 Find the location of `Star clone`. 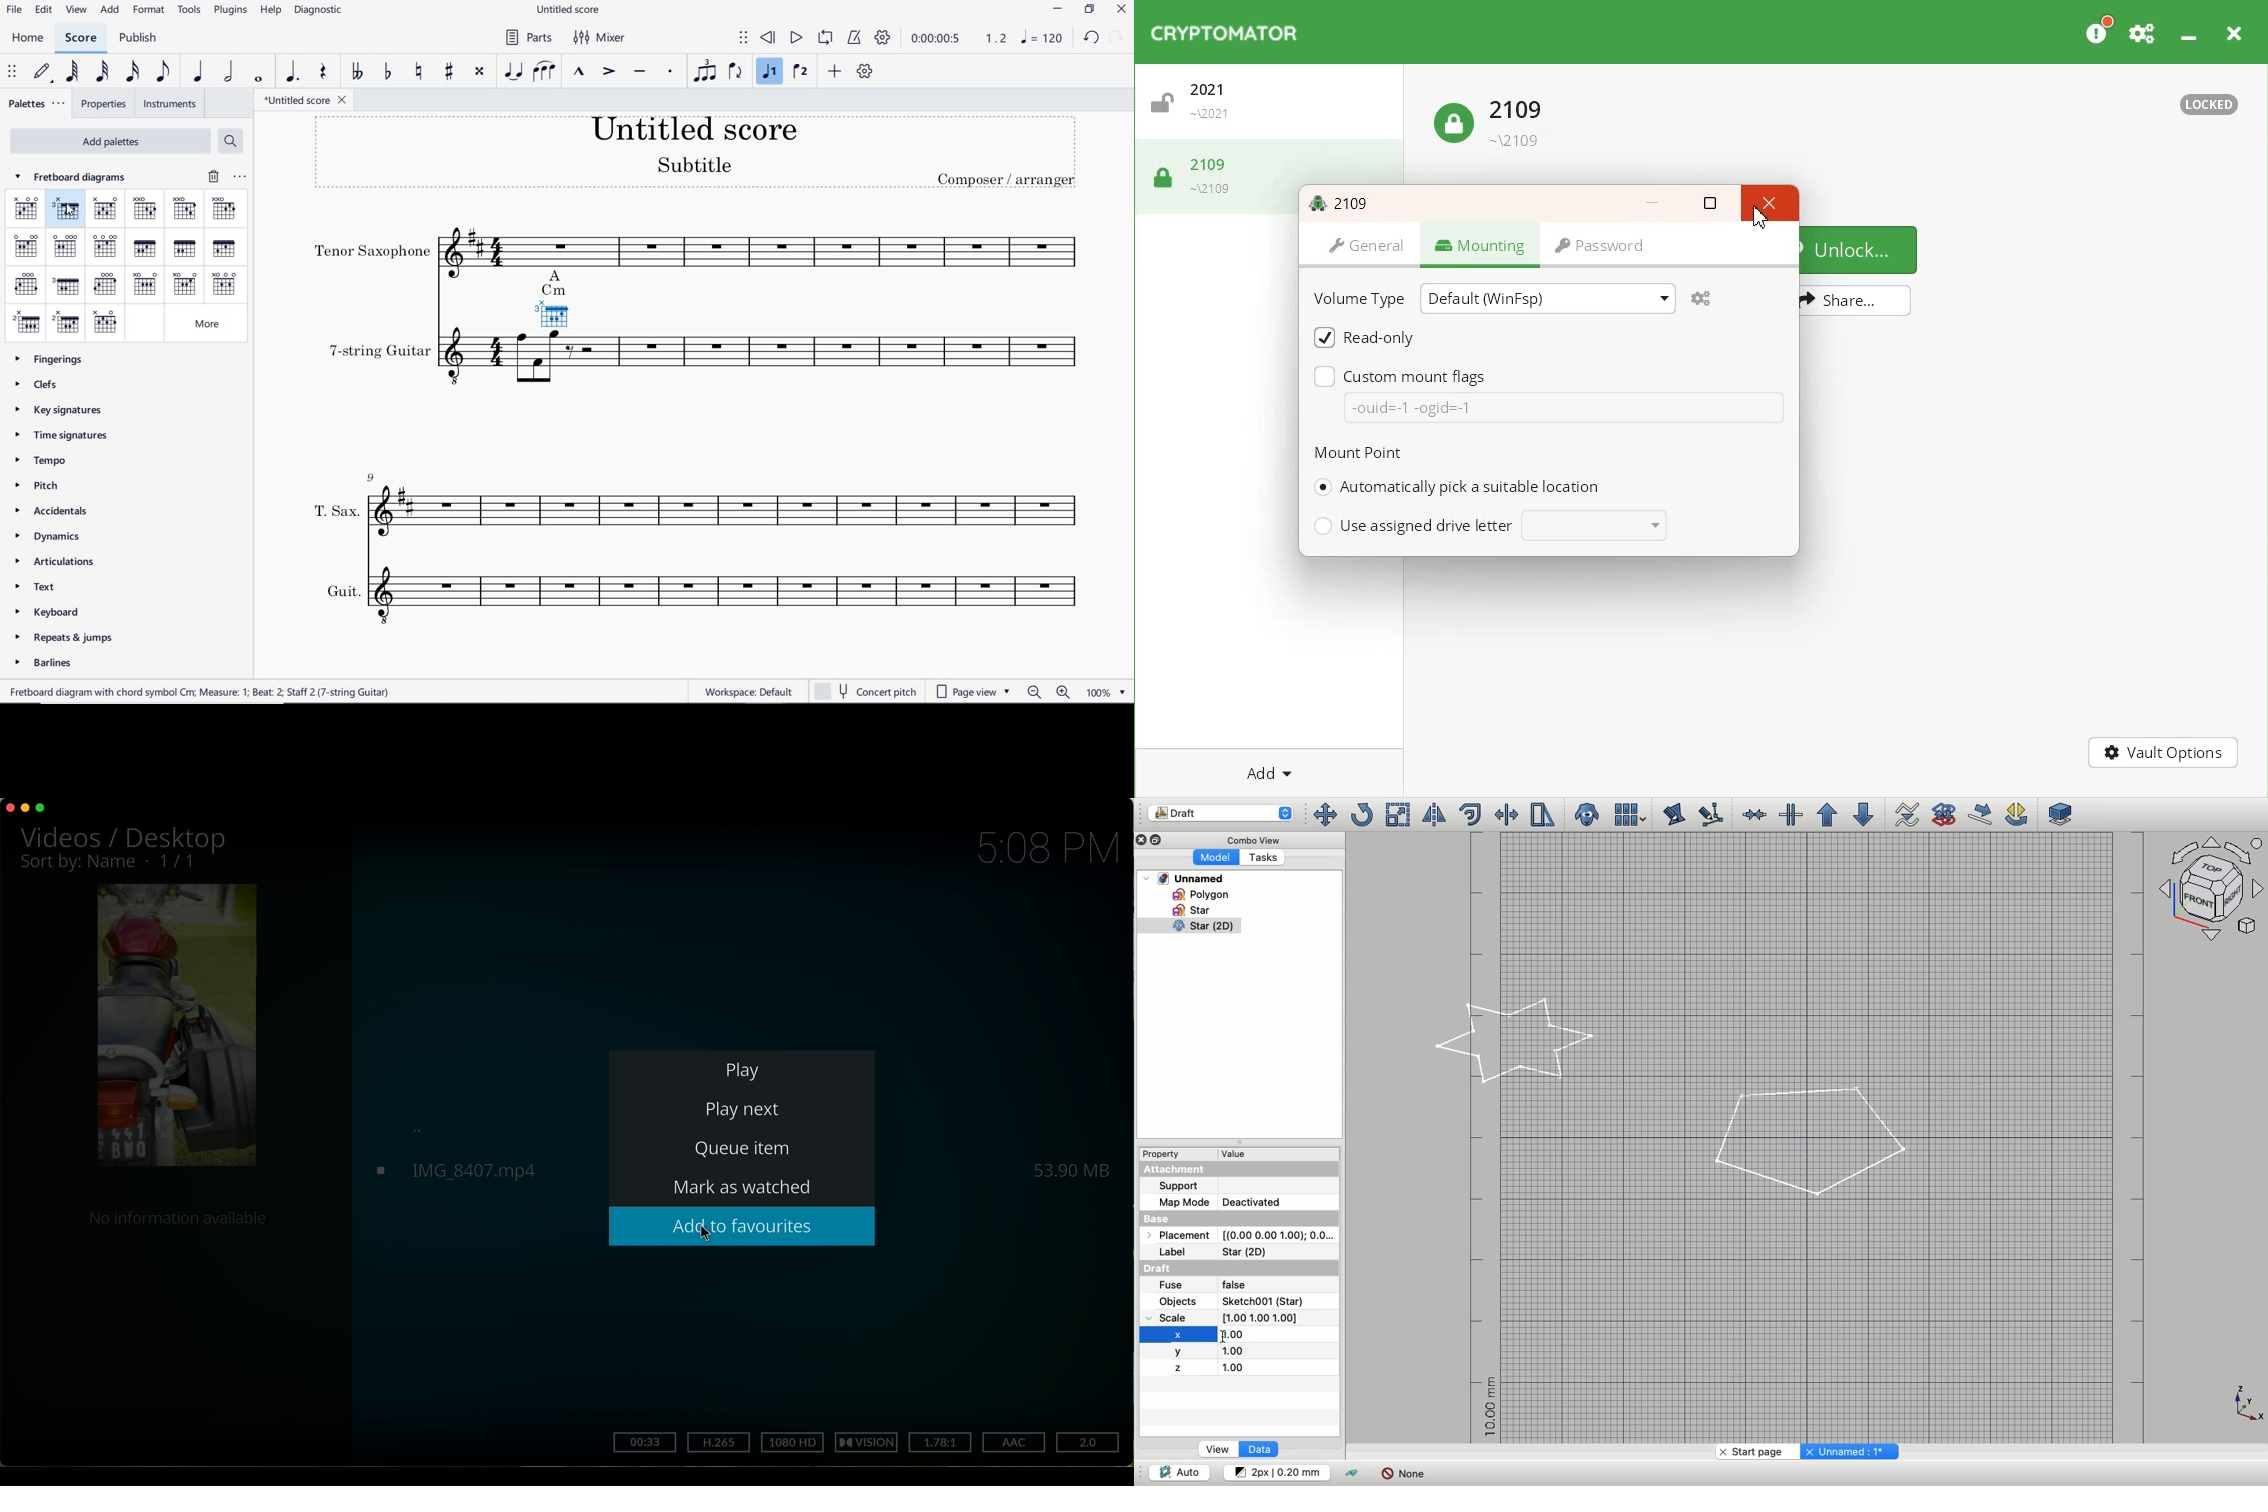

Star clone is located at coordinates (1188, 926).